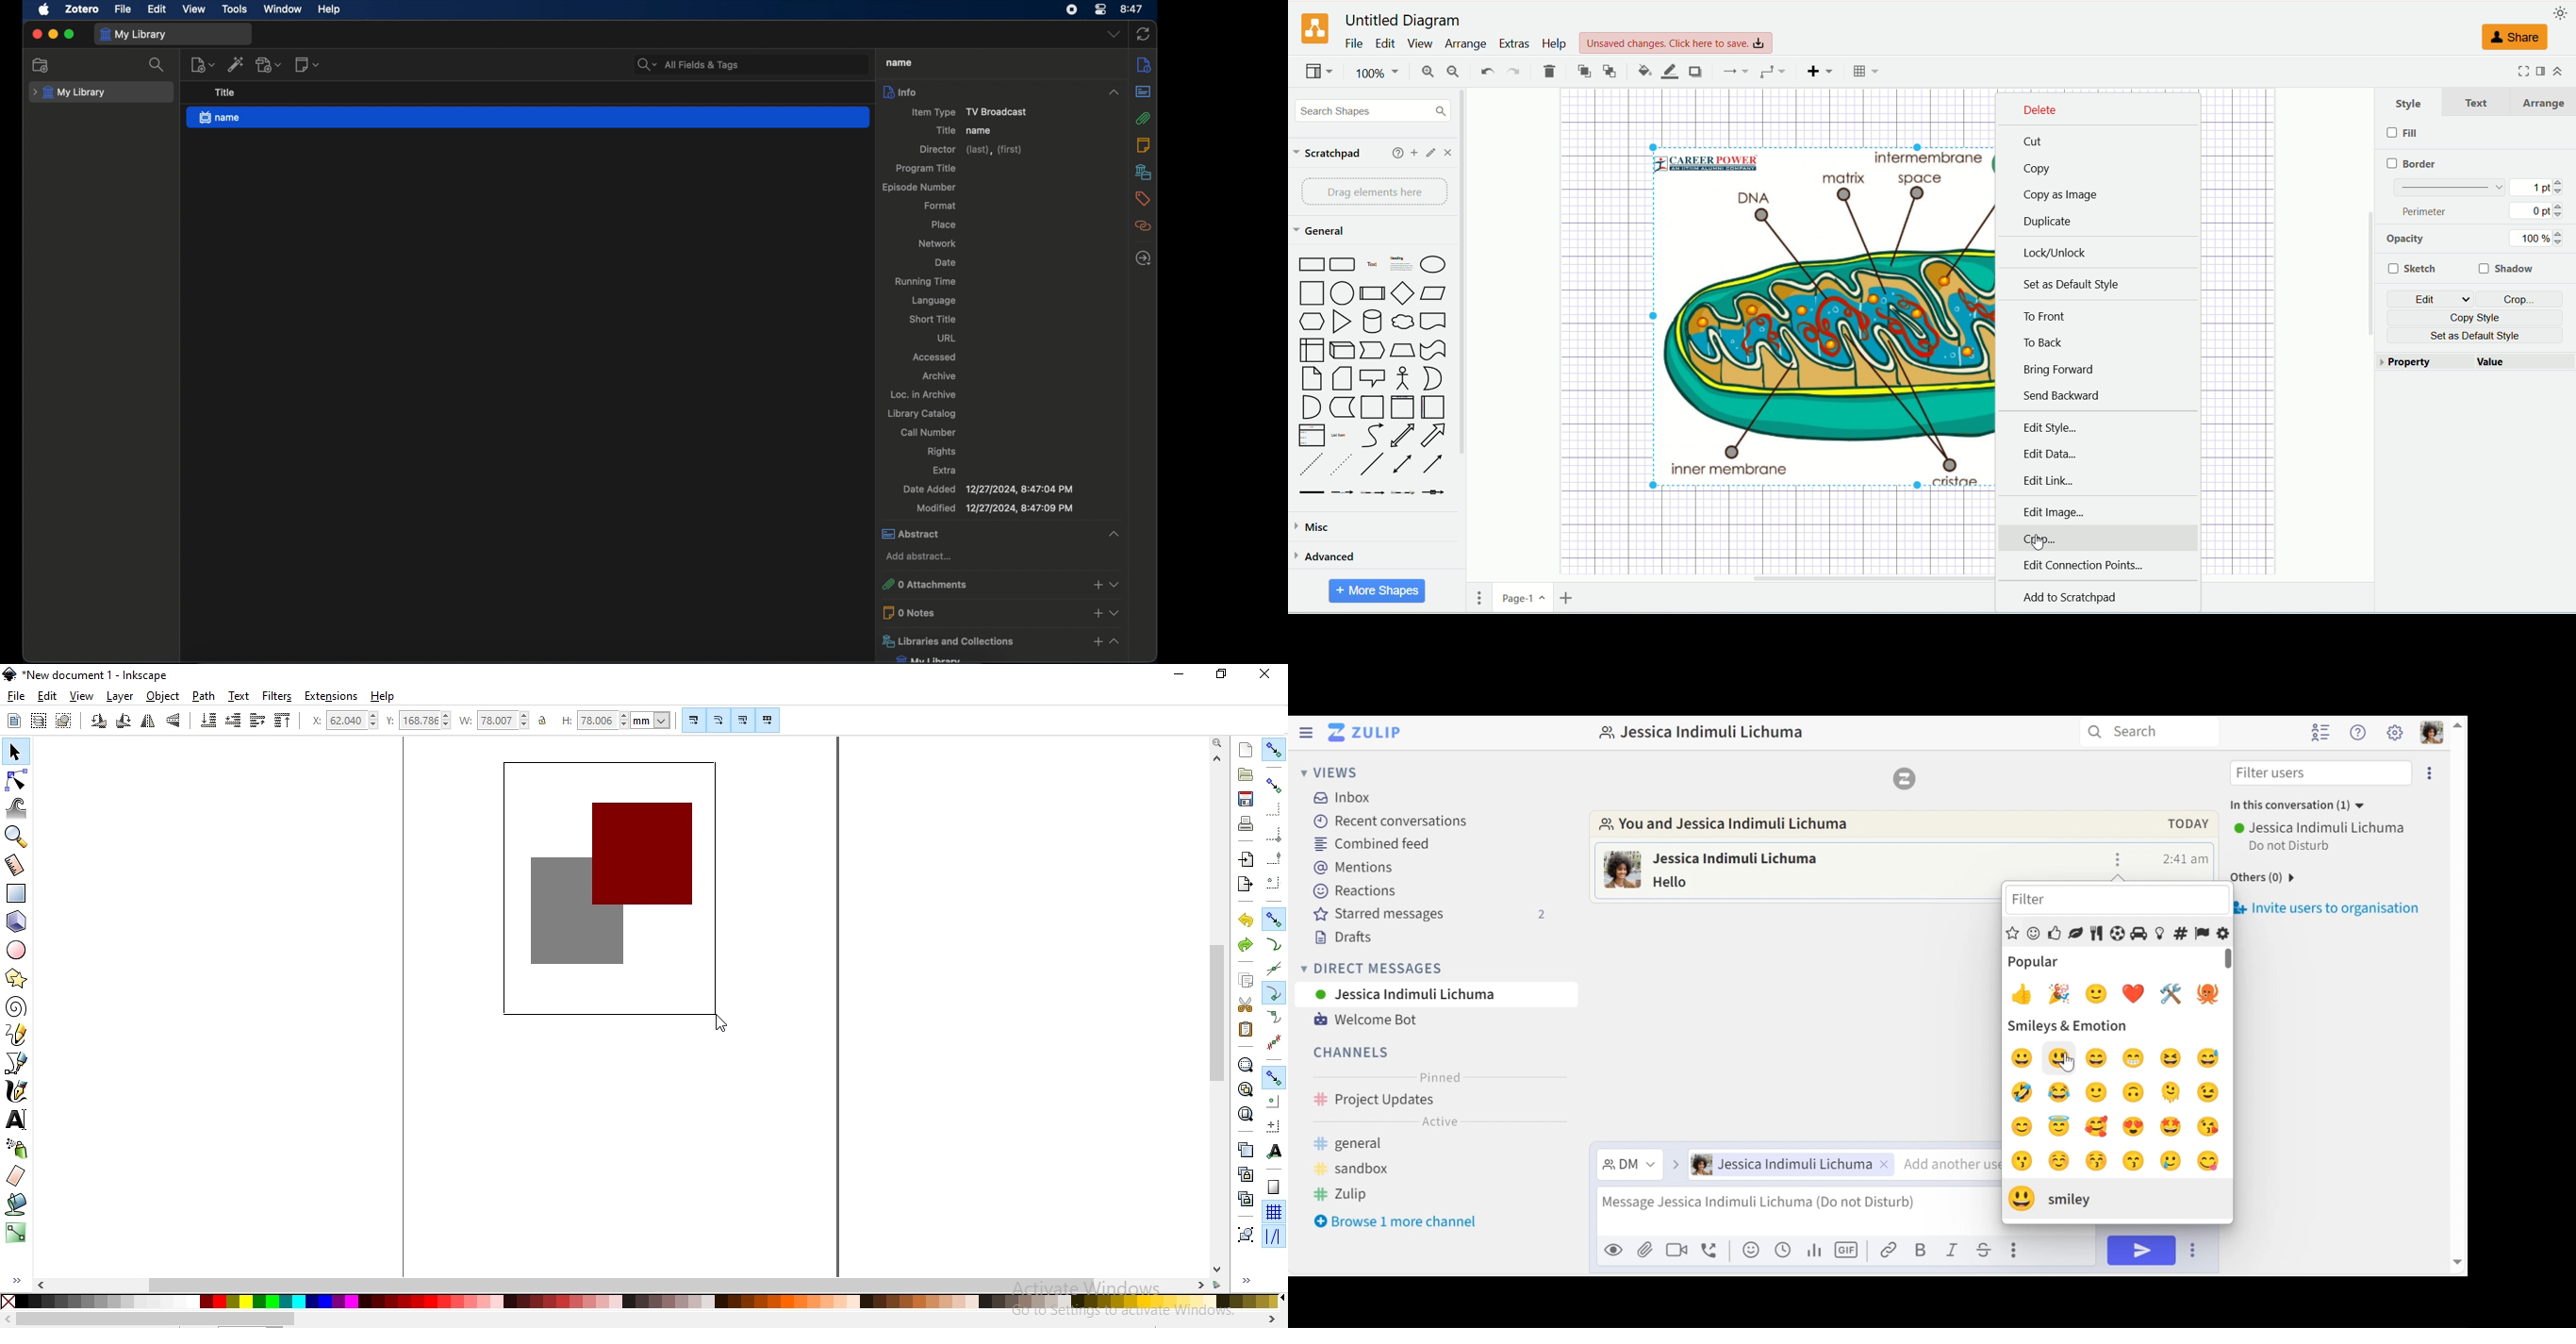 This screenshot has height=1344, width=2576. What do you see at coordinates (40, 721) in the screenshot?
I see `select any object in visible and unlocked layers` at bounding box center [40, 721].